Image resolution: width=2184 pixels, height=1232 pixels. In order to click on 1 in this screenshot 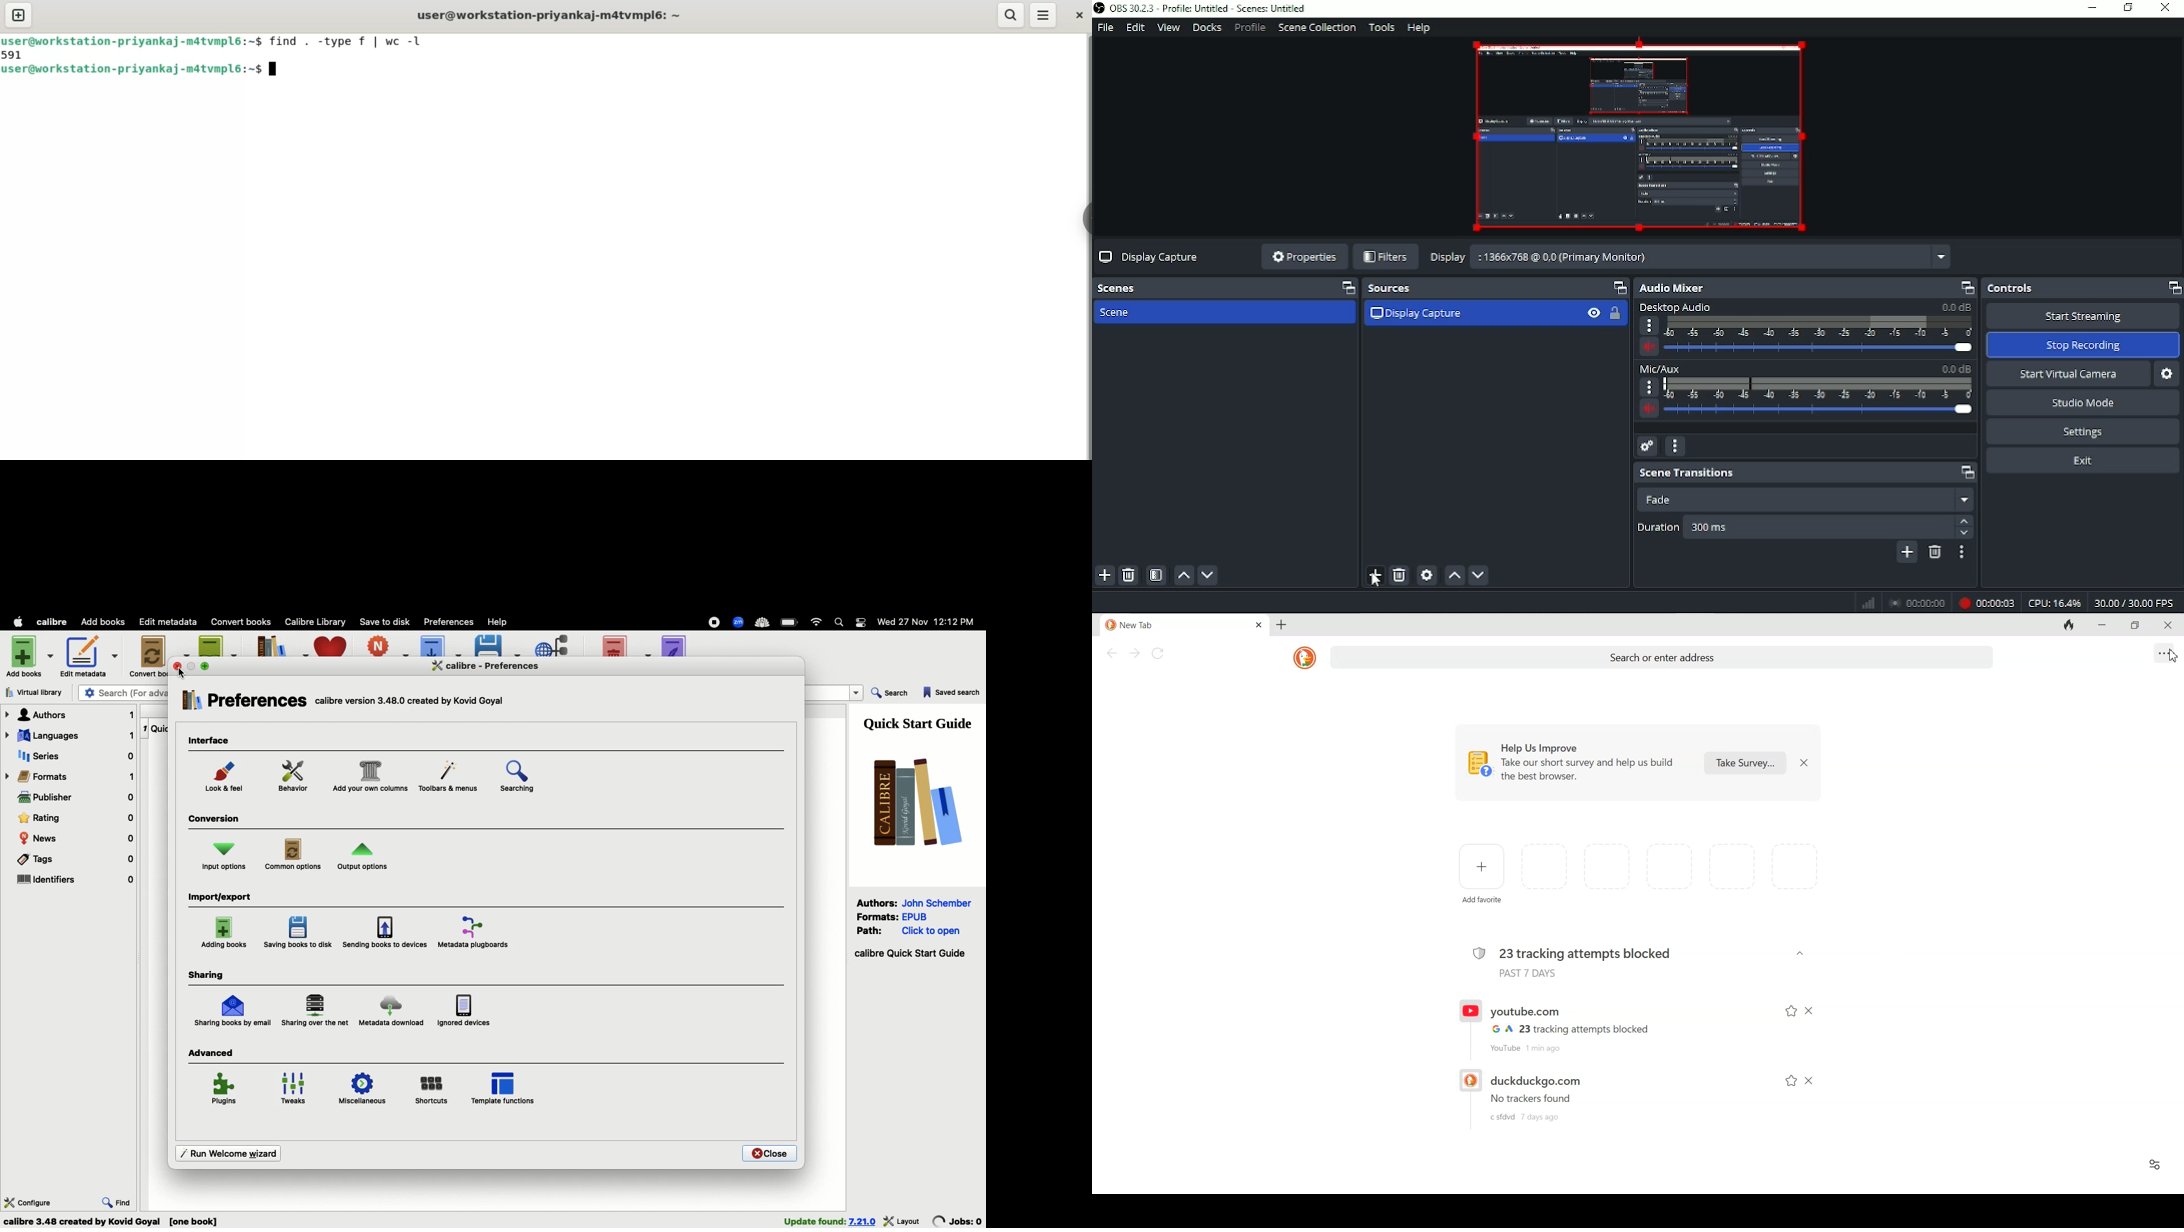, I will do `click(145, 726)`.